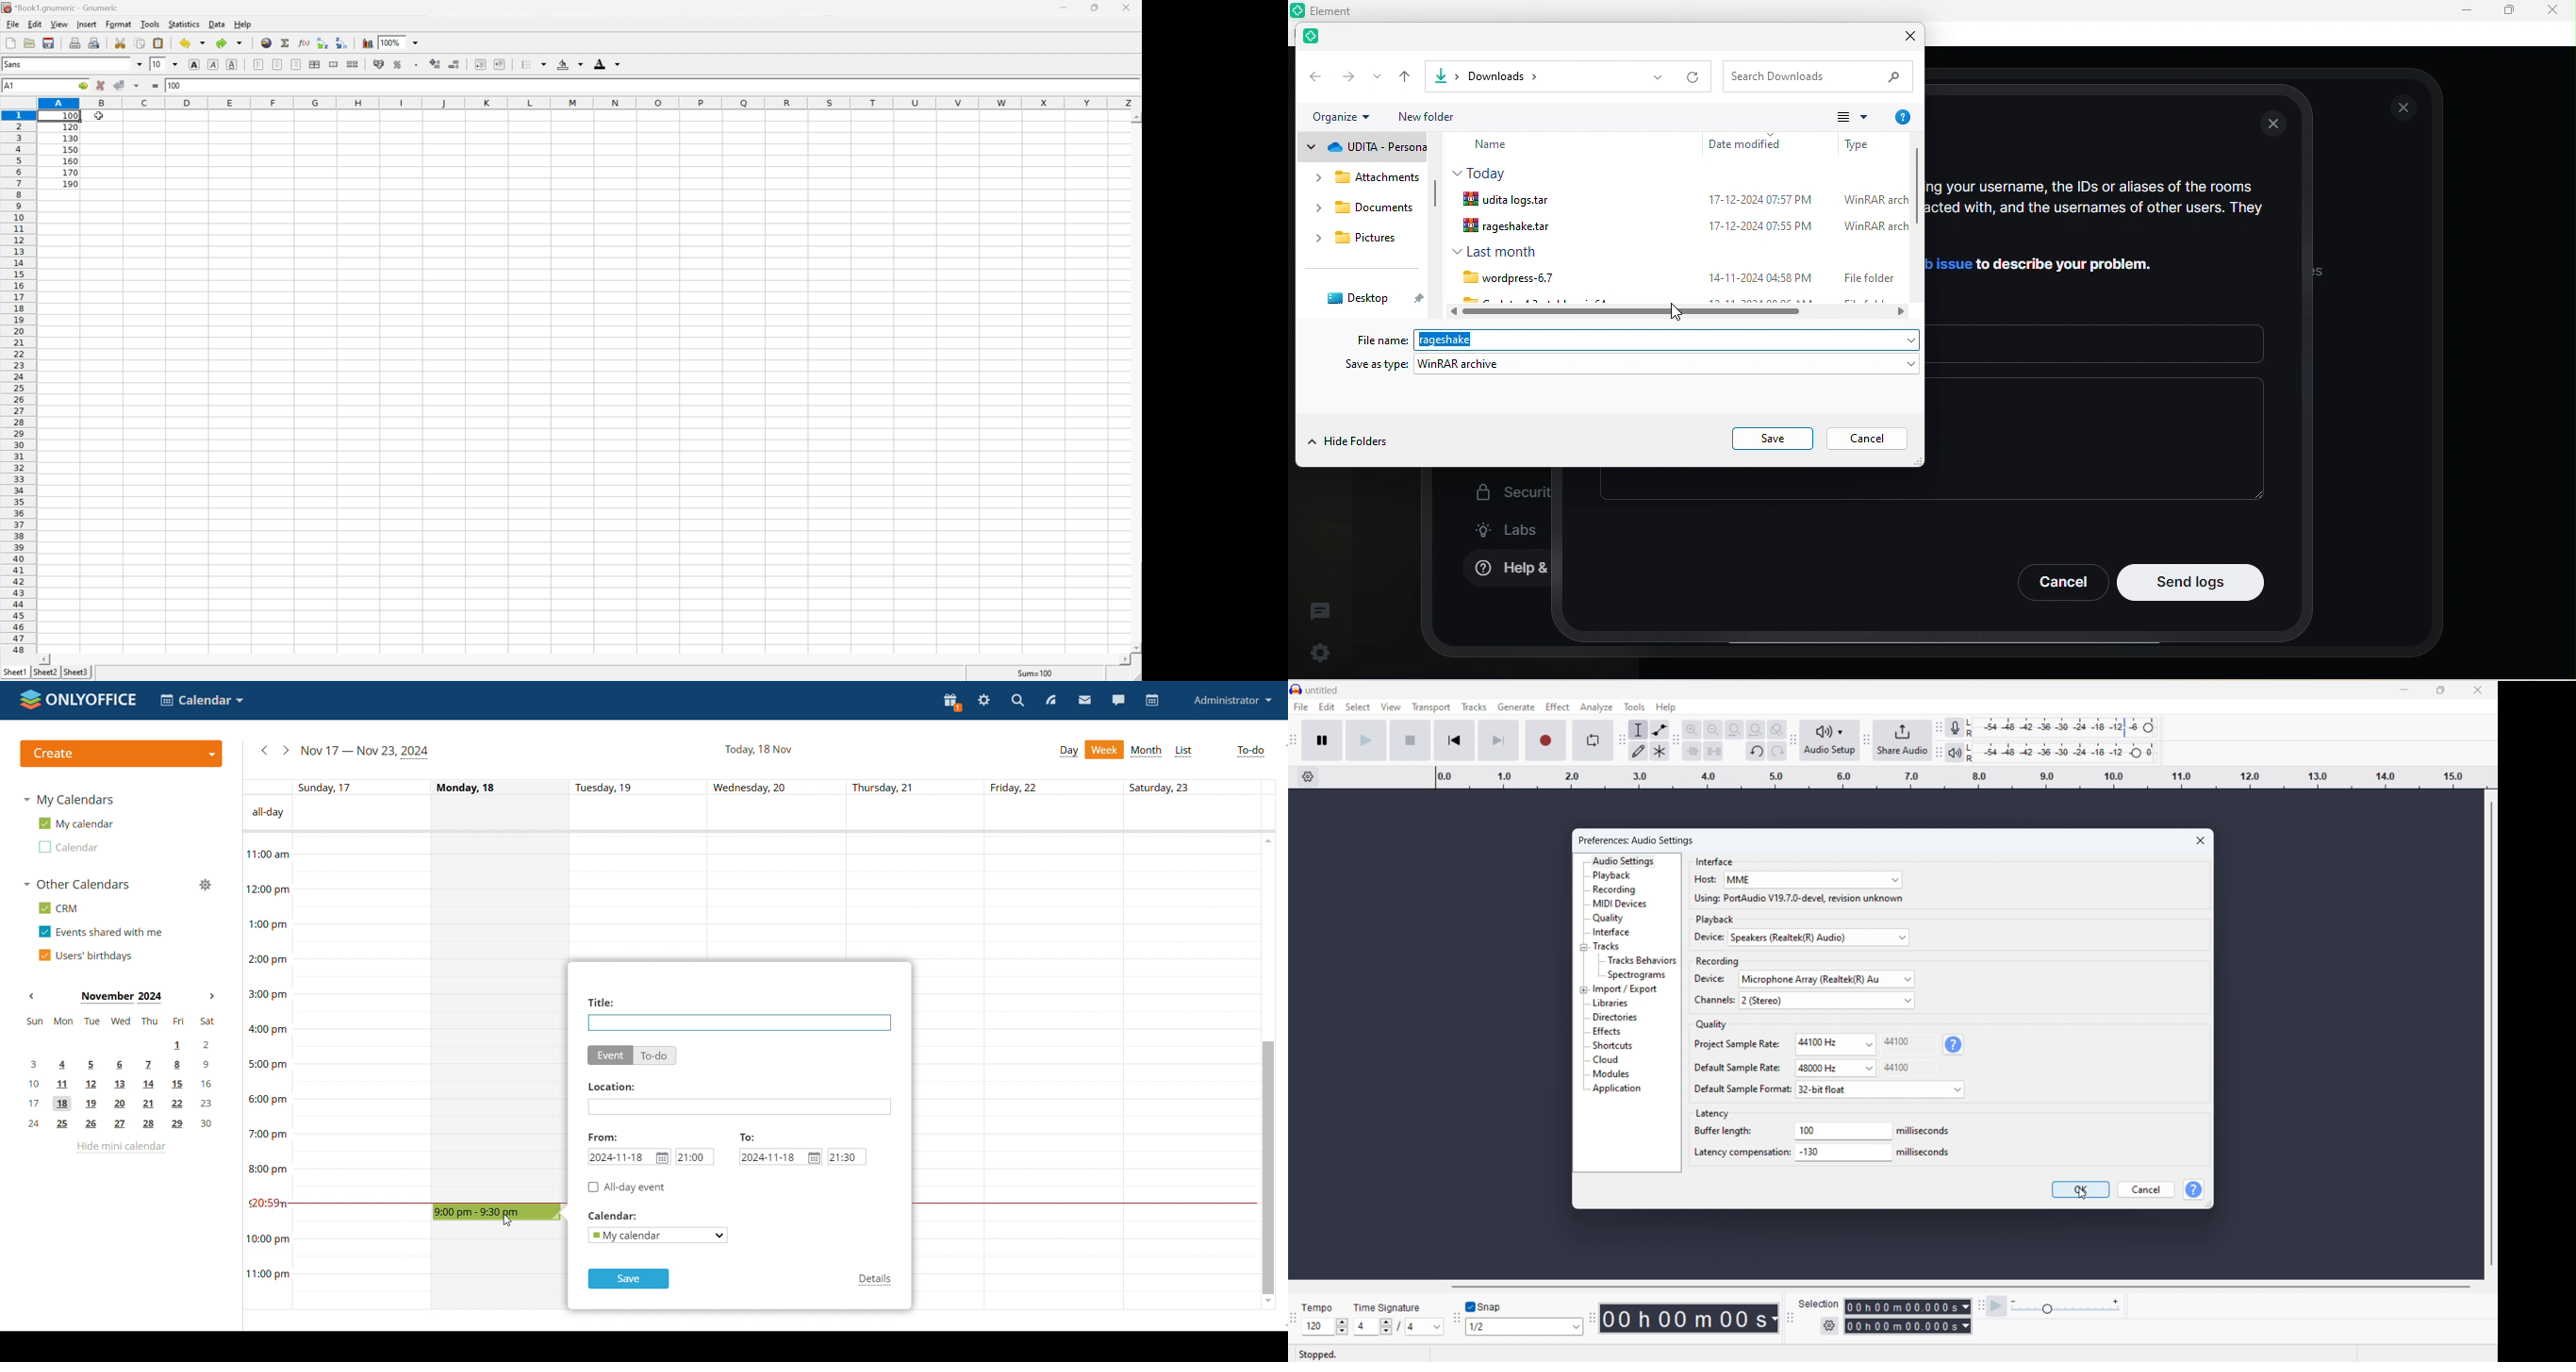 Image resolution: width=2576 pixels, height=1372 pixels. What do you see at coordinates (1736, 1068) in the screenshot?
I see `Default sample rate` at bounding box center [1736, 1068].